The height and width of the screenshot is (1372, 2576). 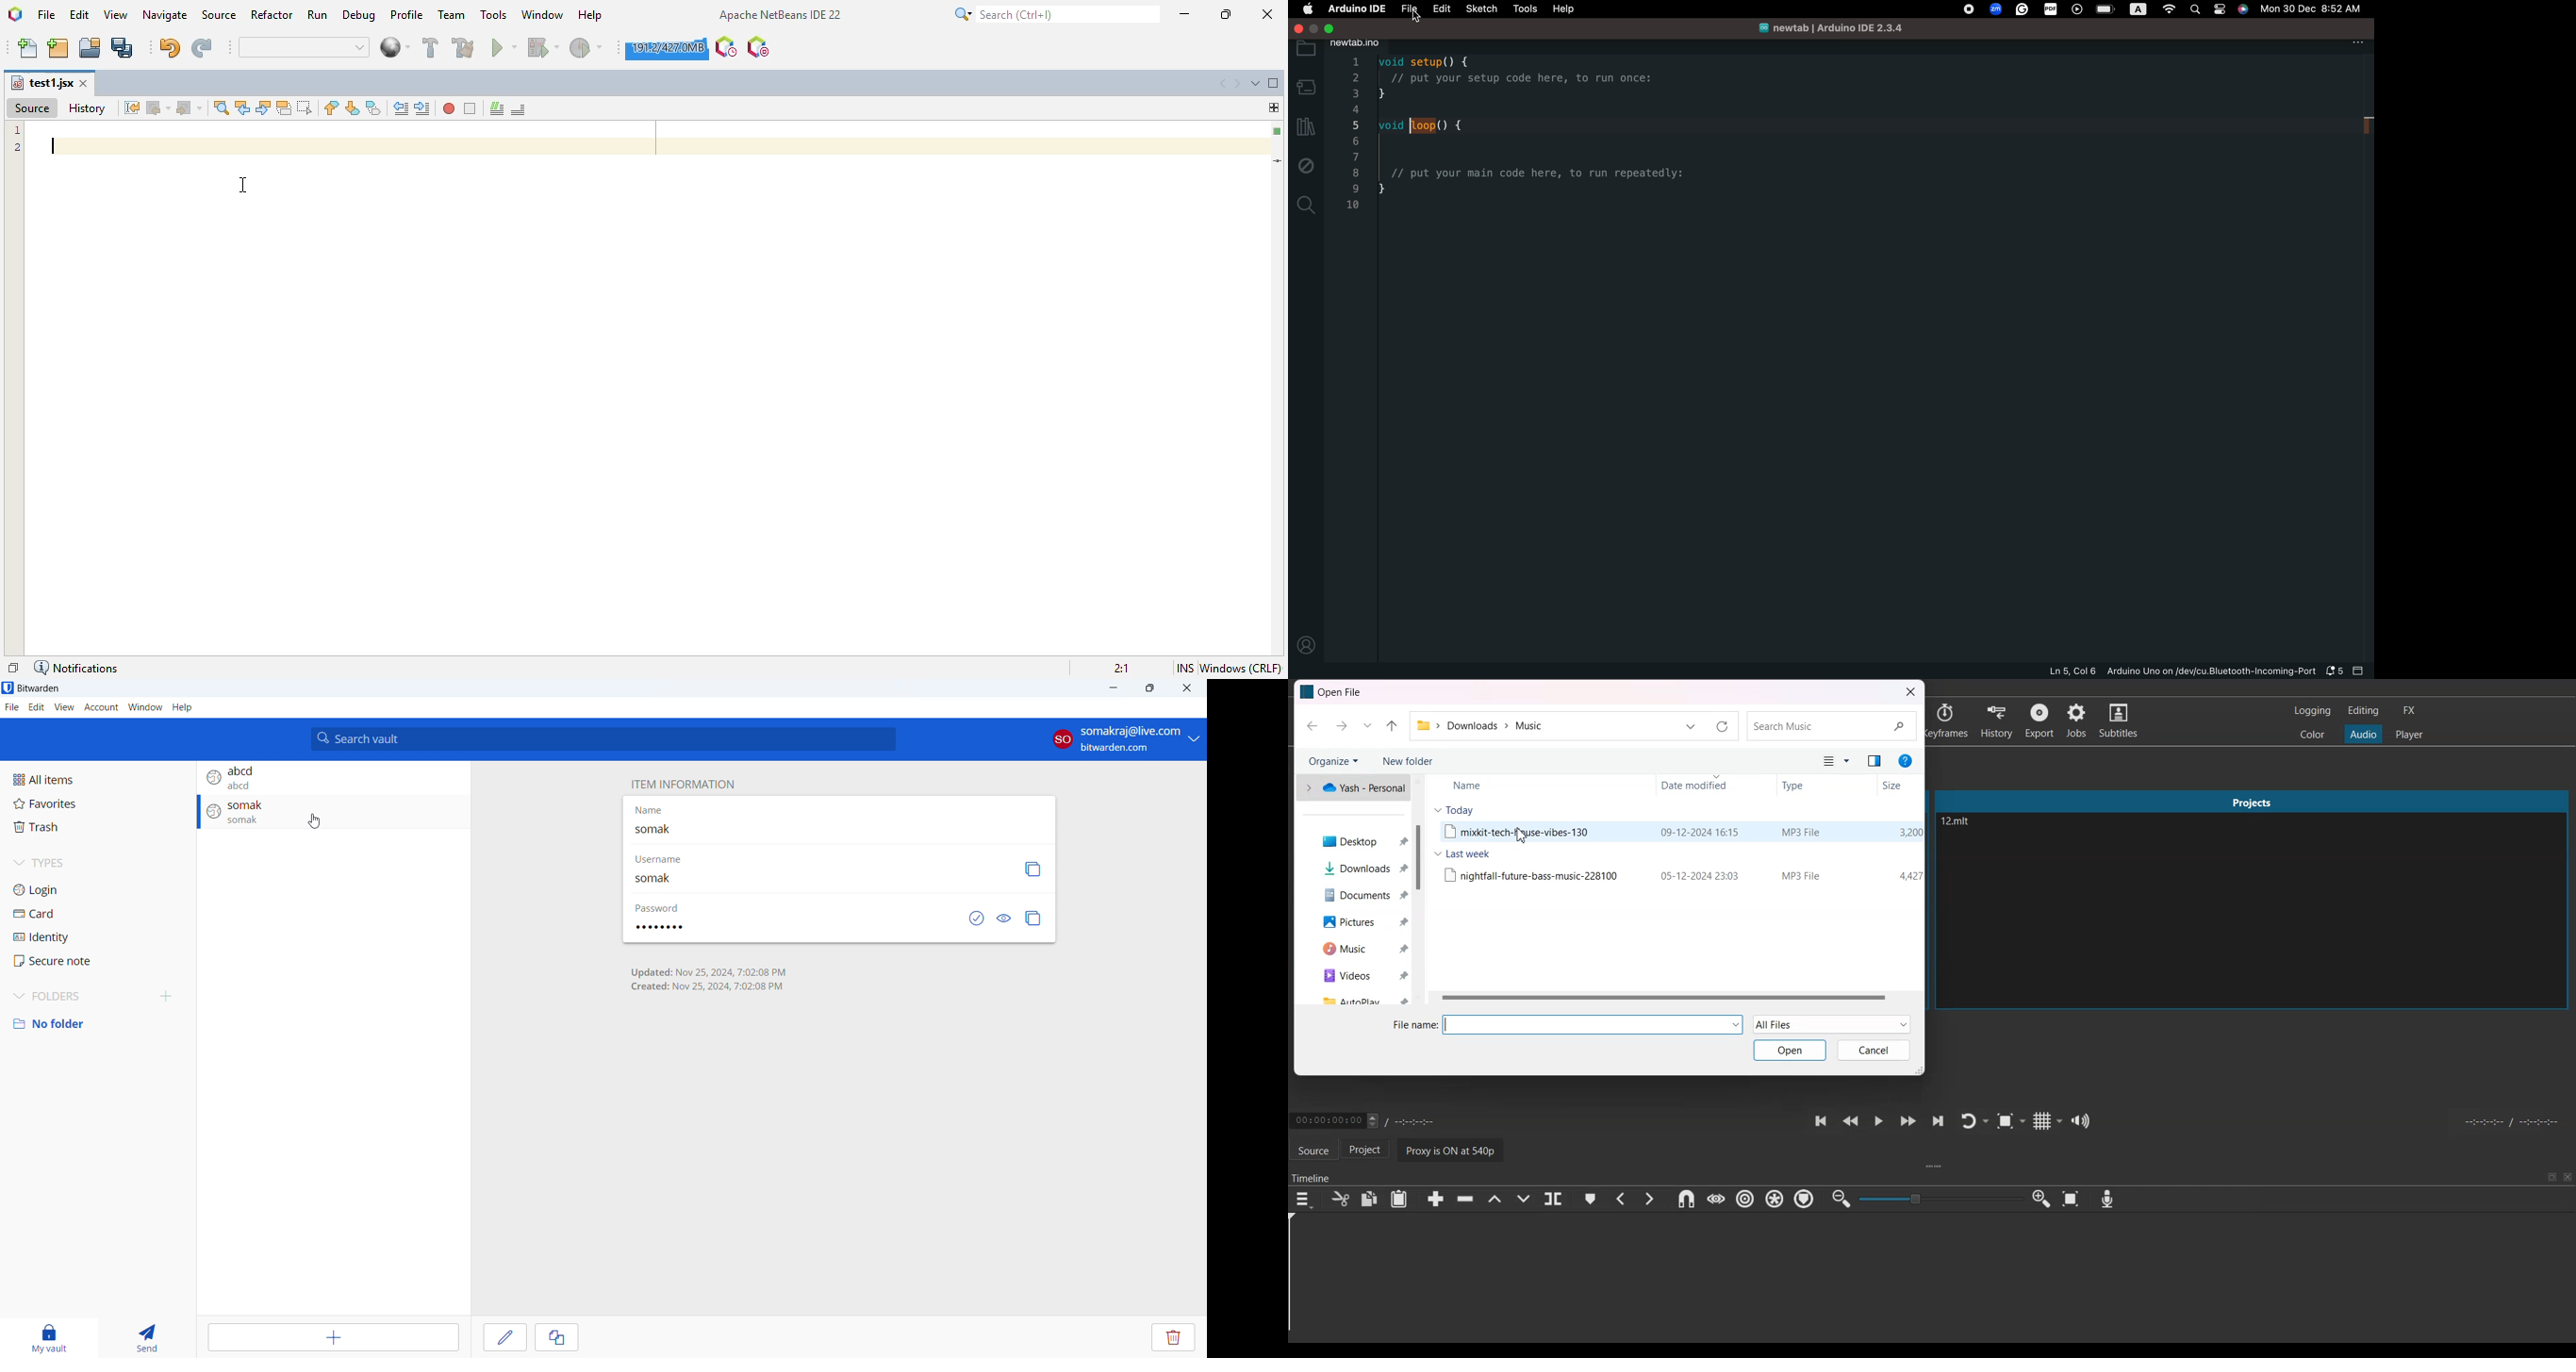 What do you see at coordinates (2311, 711) in the screenshot?
I see `Switch to the logging layout` at bounding box center [2311, 711].